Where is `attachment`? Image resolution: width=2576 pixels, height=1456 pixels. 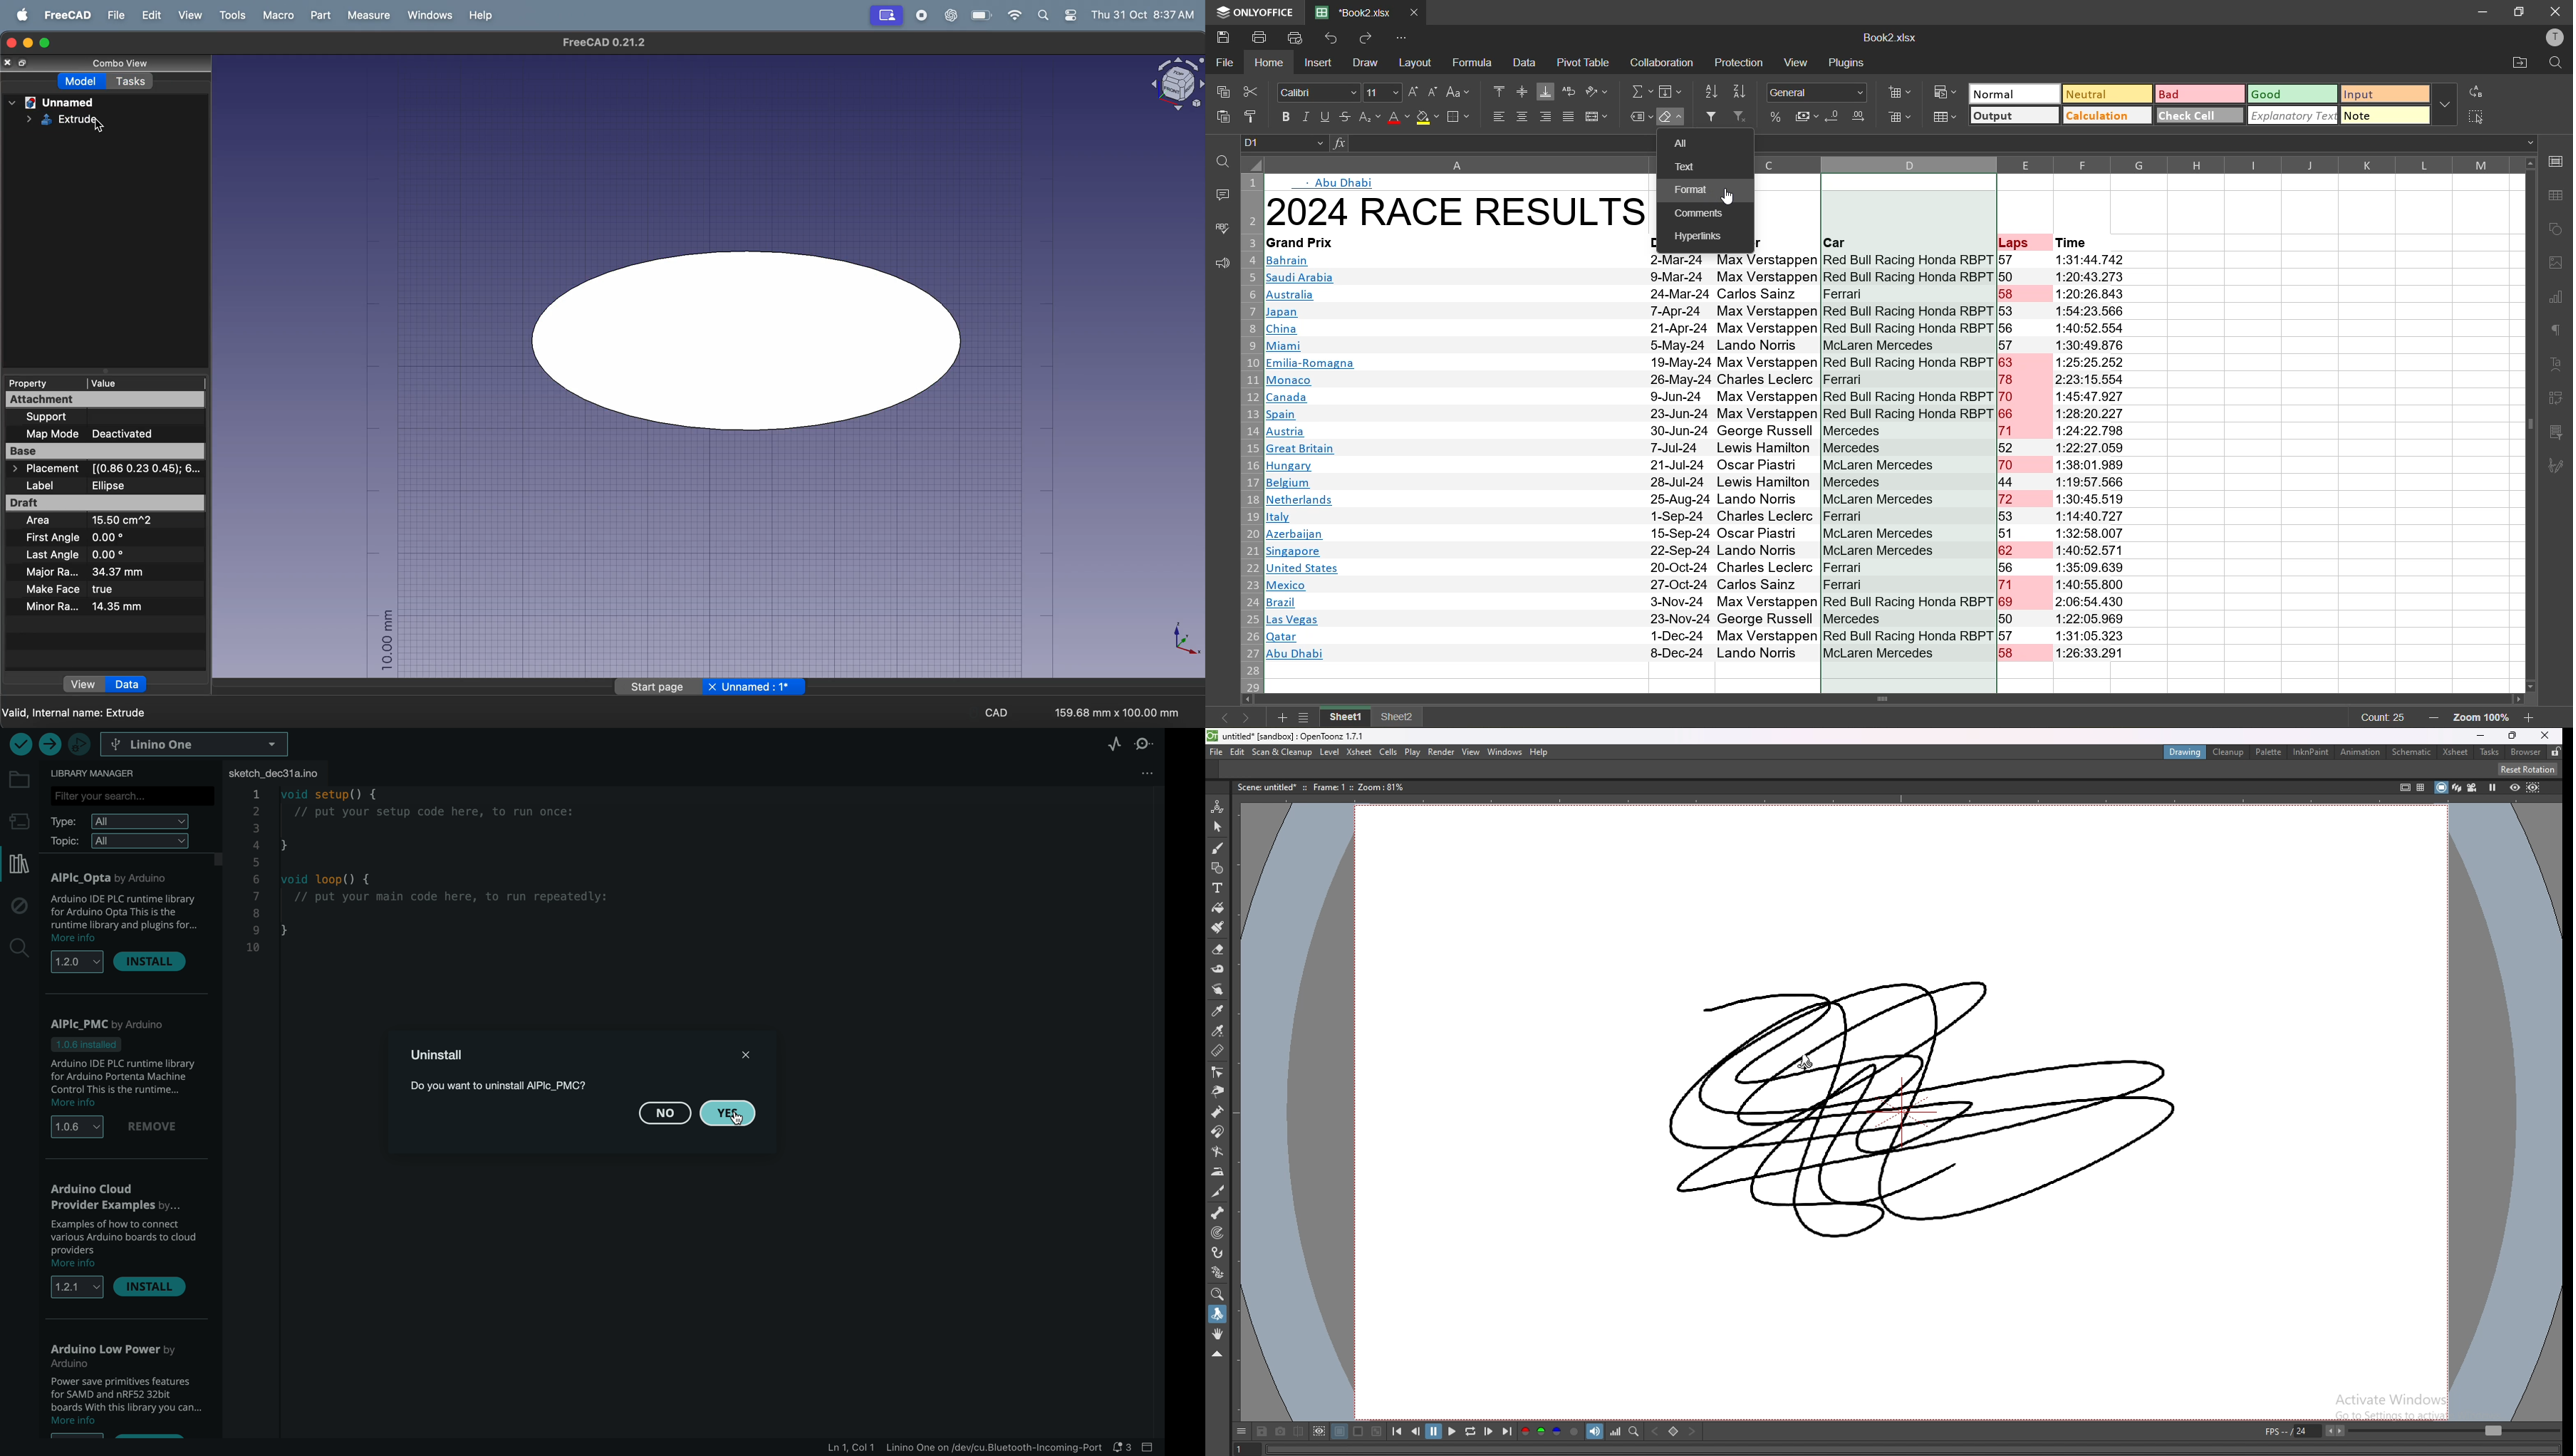
attachment is located at coordinates (107, 399).